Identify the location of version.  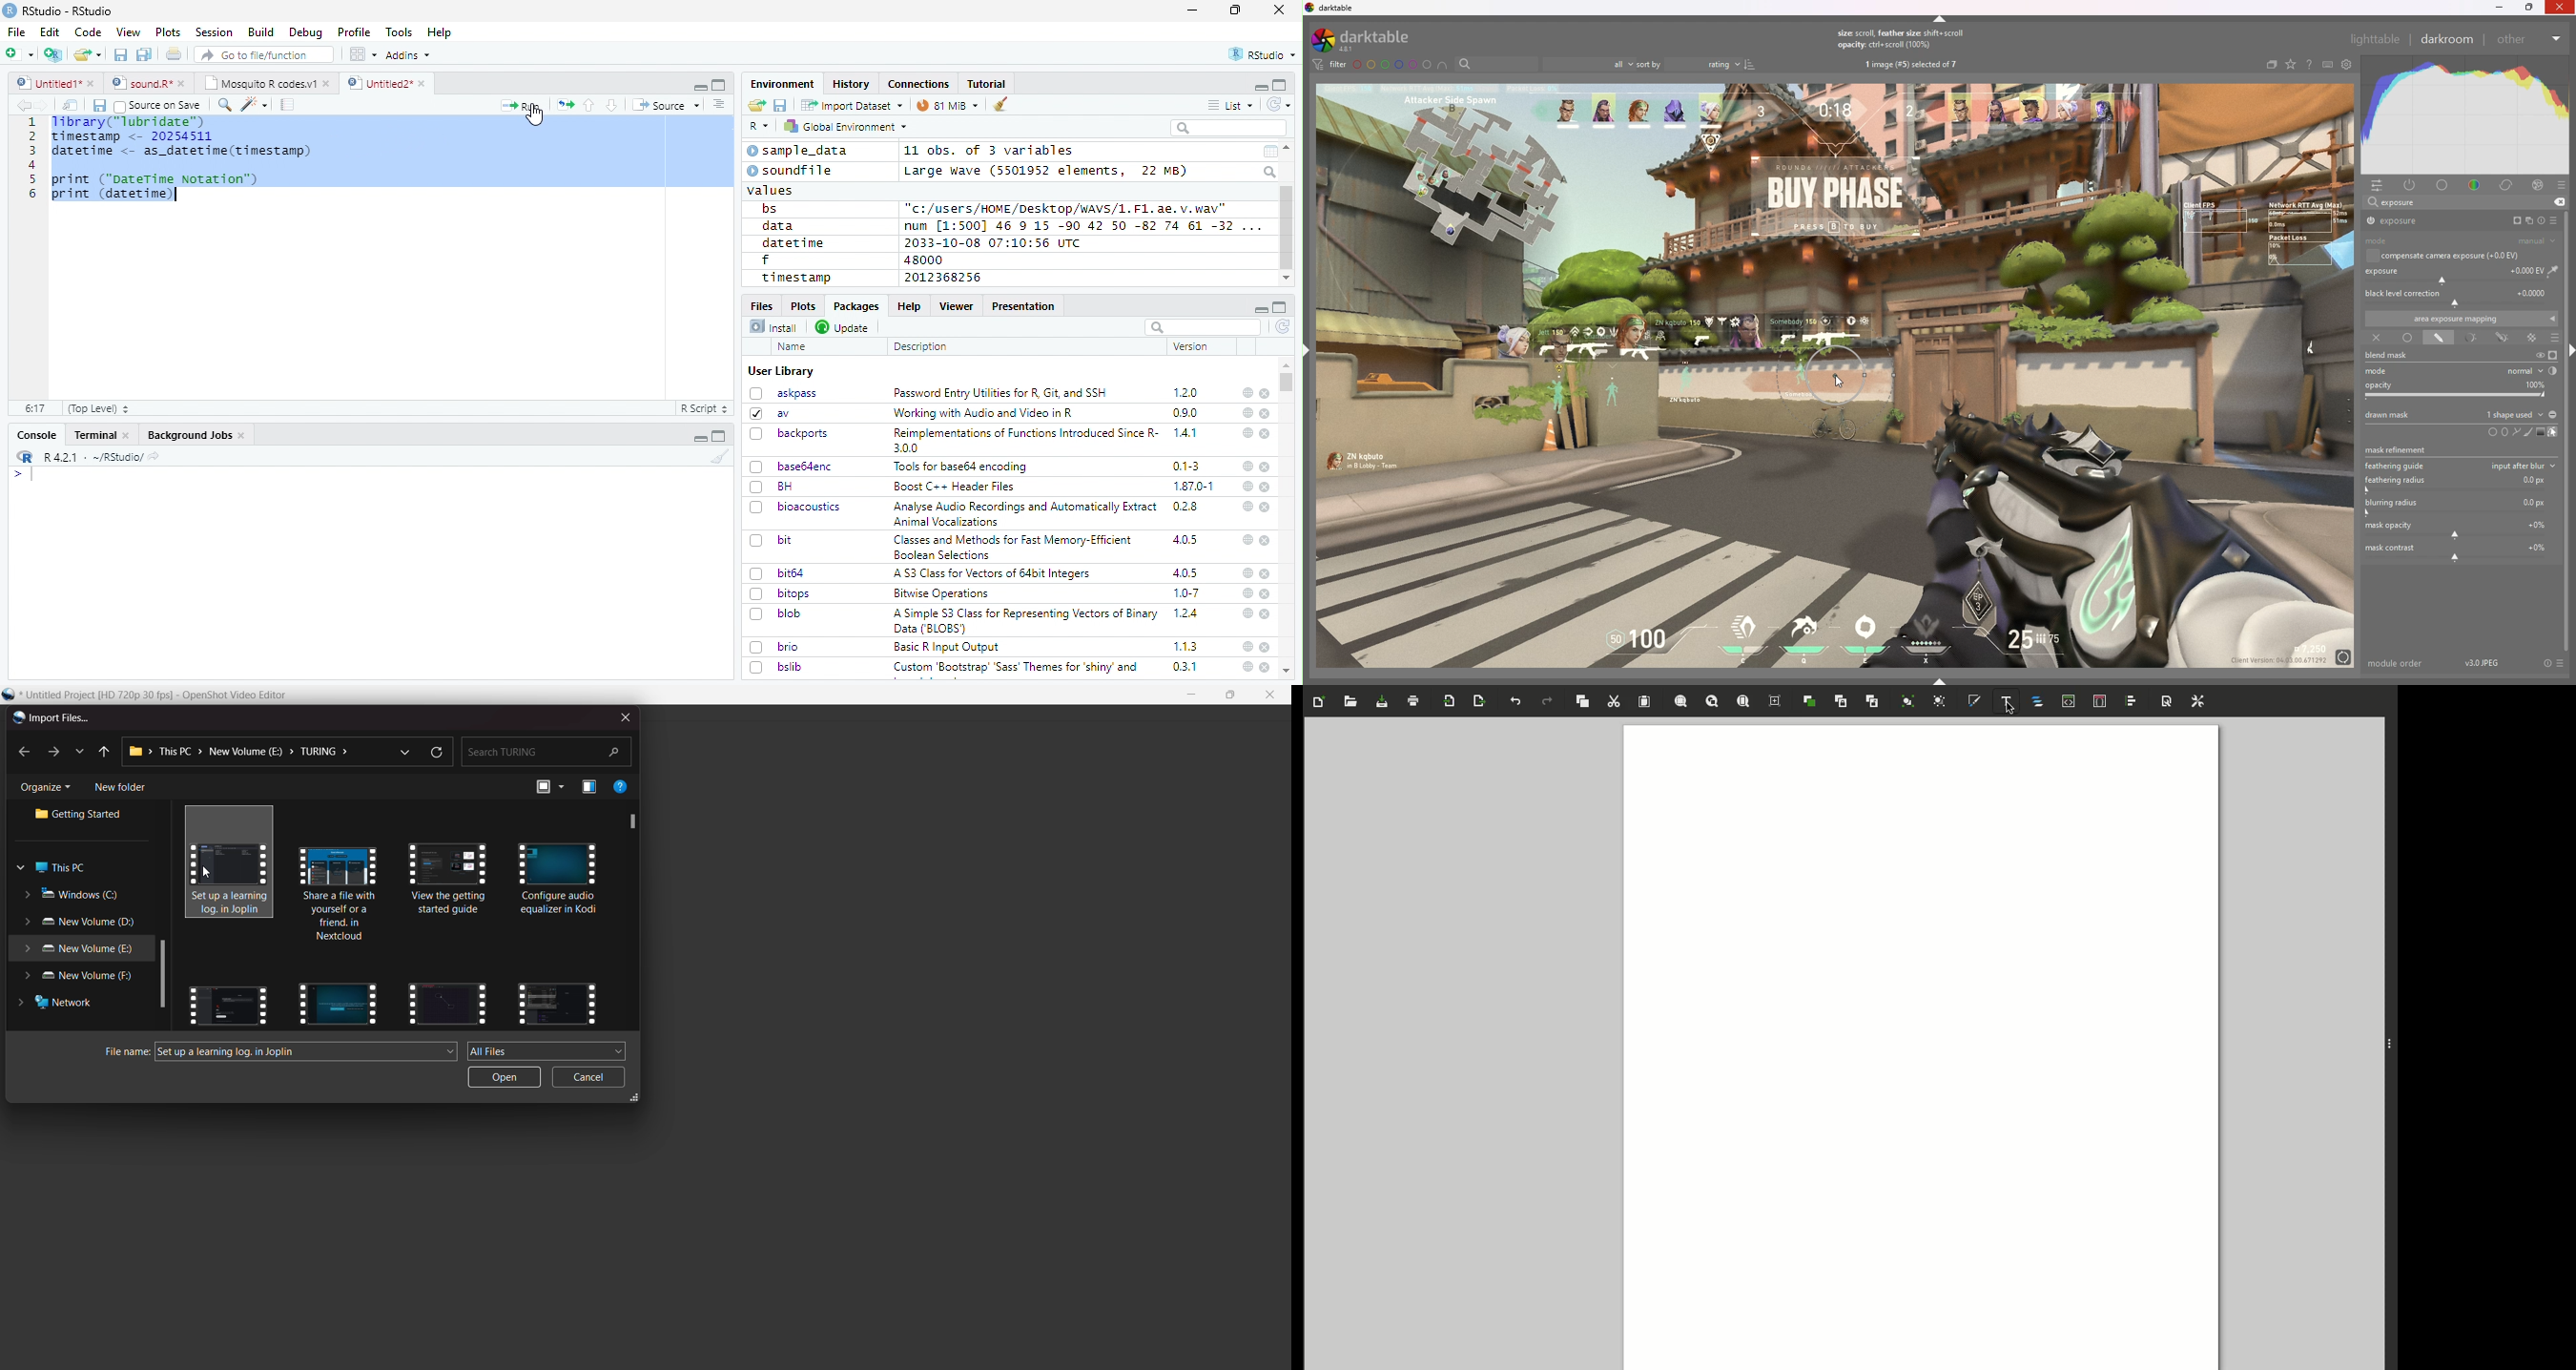
(2483, 662).